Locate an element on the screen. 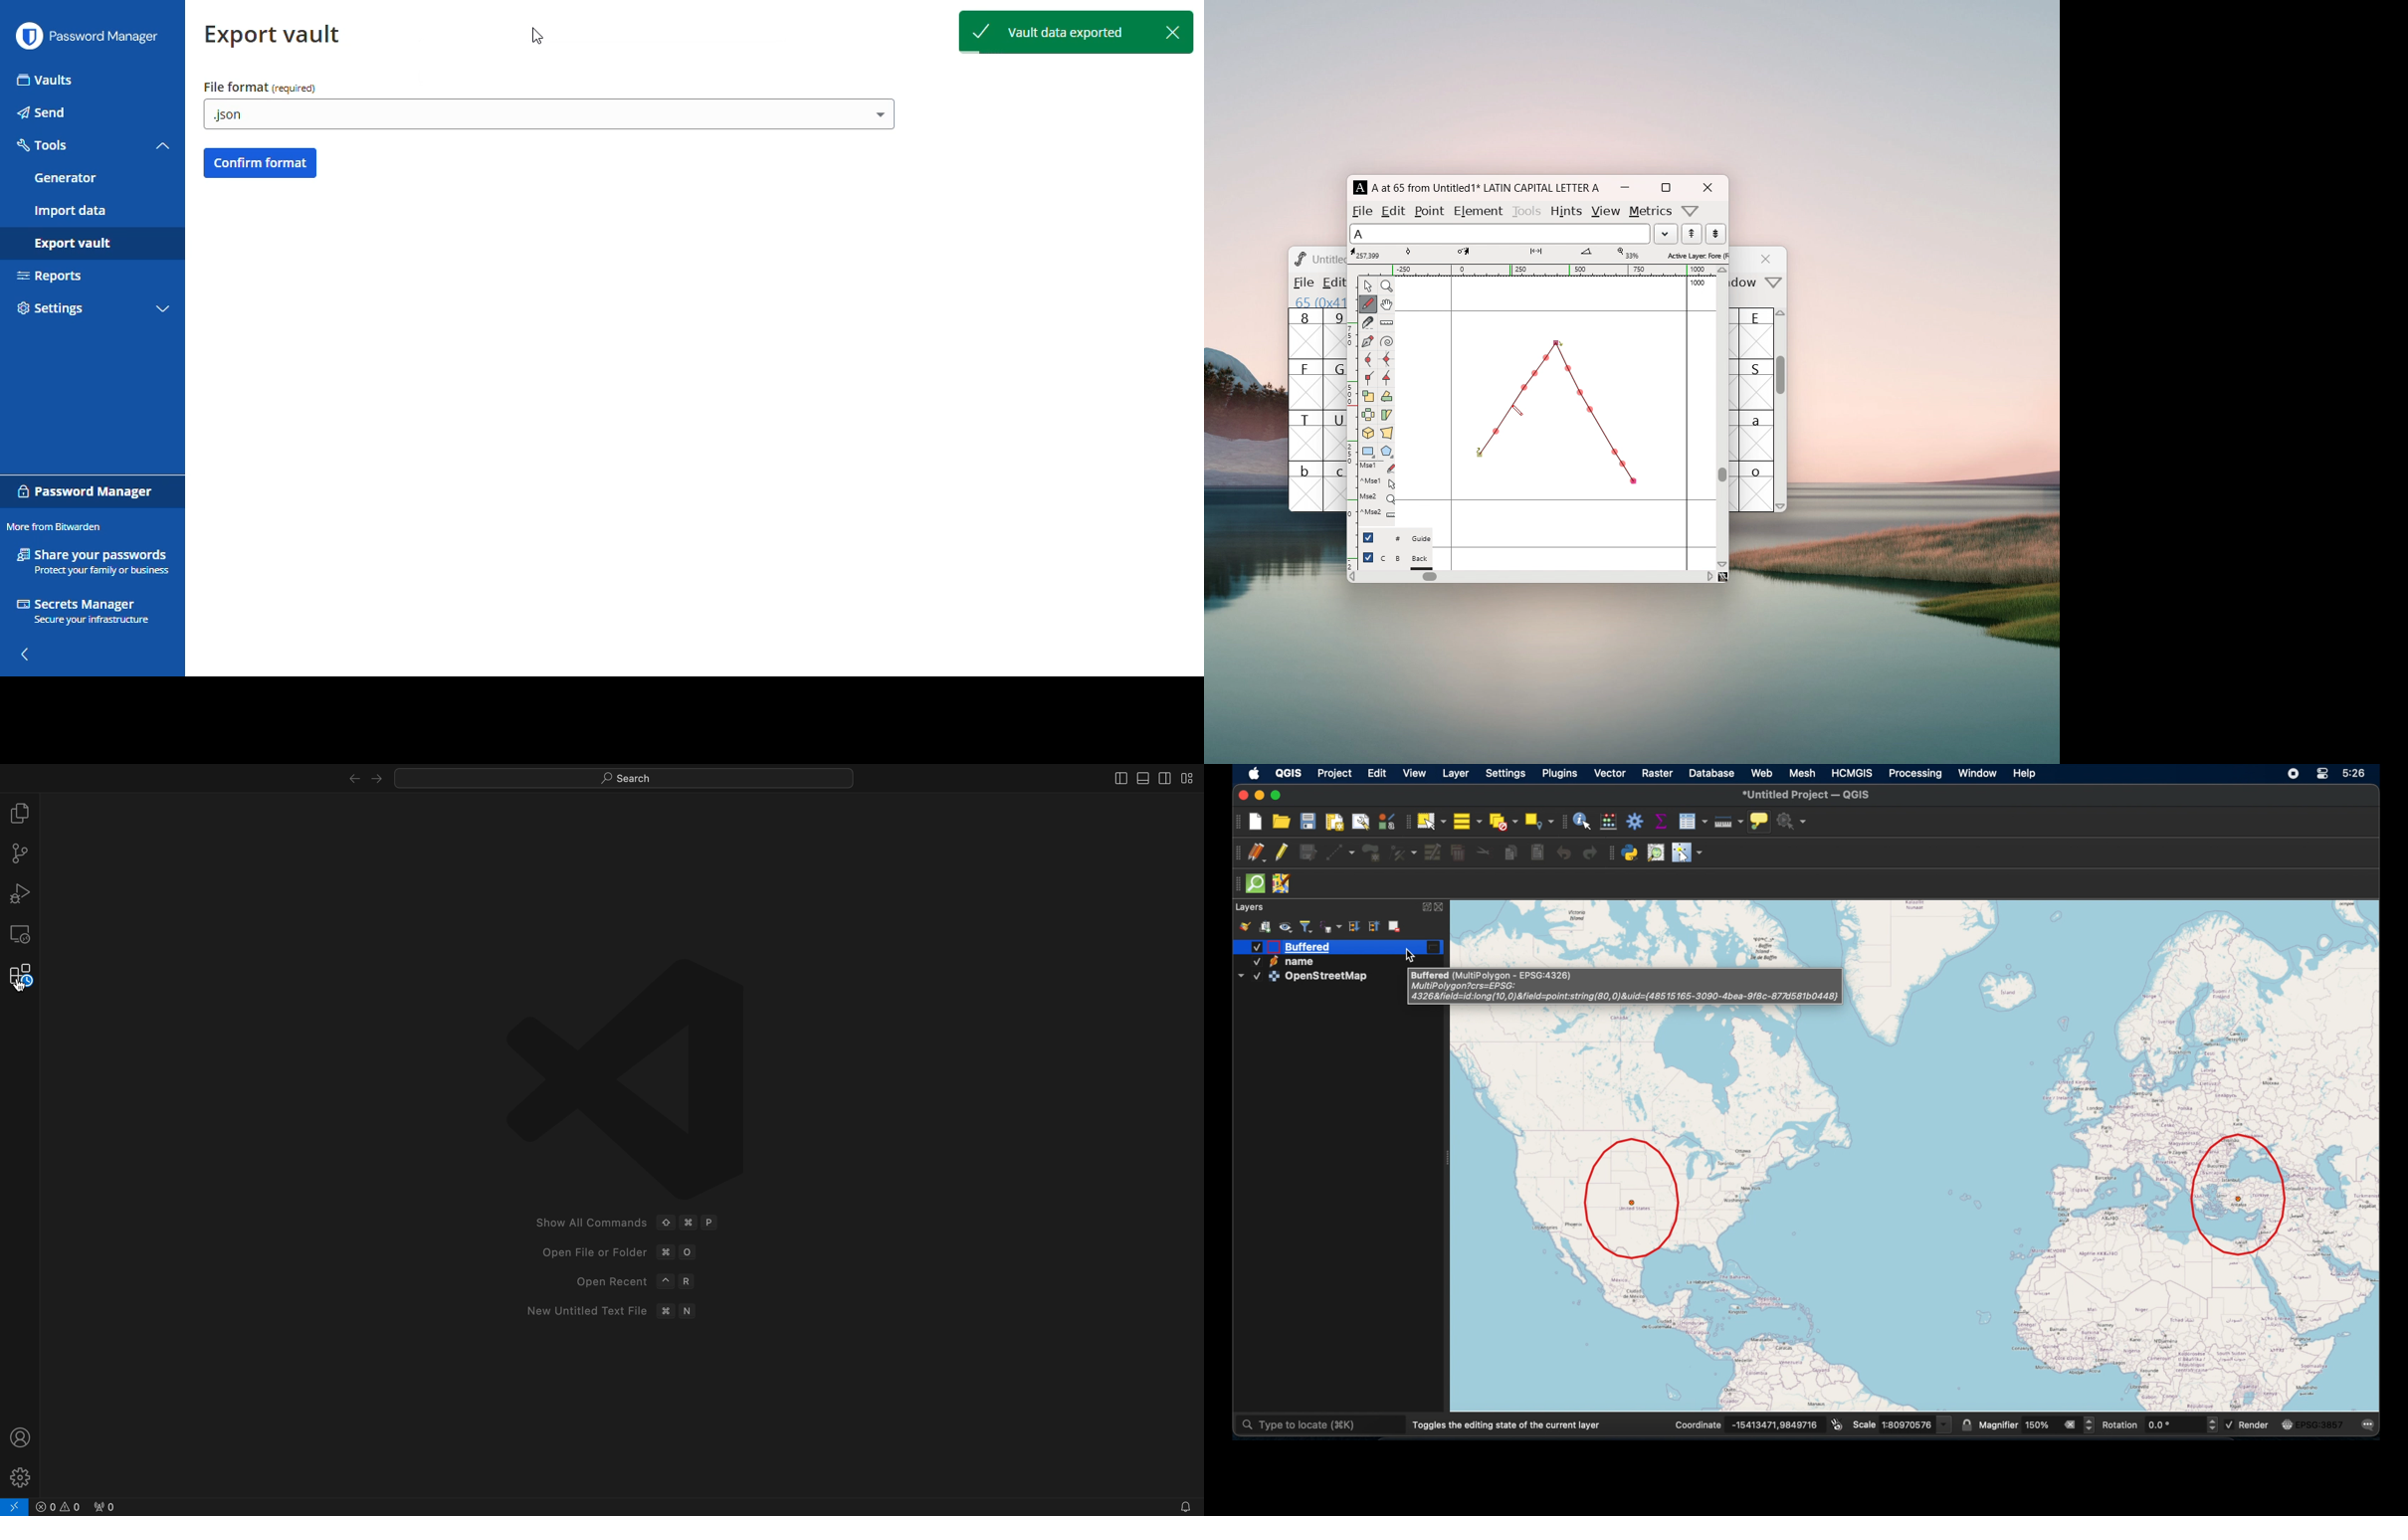 The width and height of the screenshot is (2408, 1540). perspective transformation is located at coordinates (1387, 434).